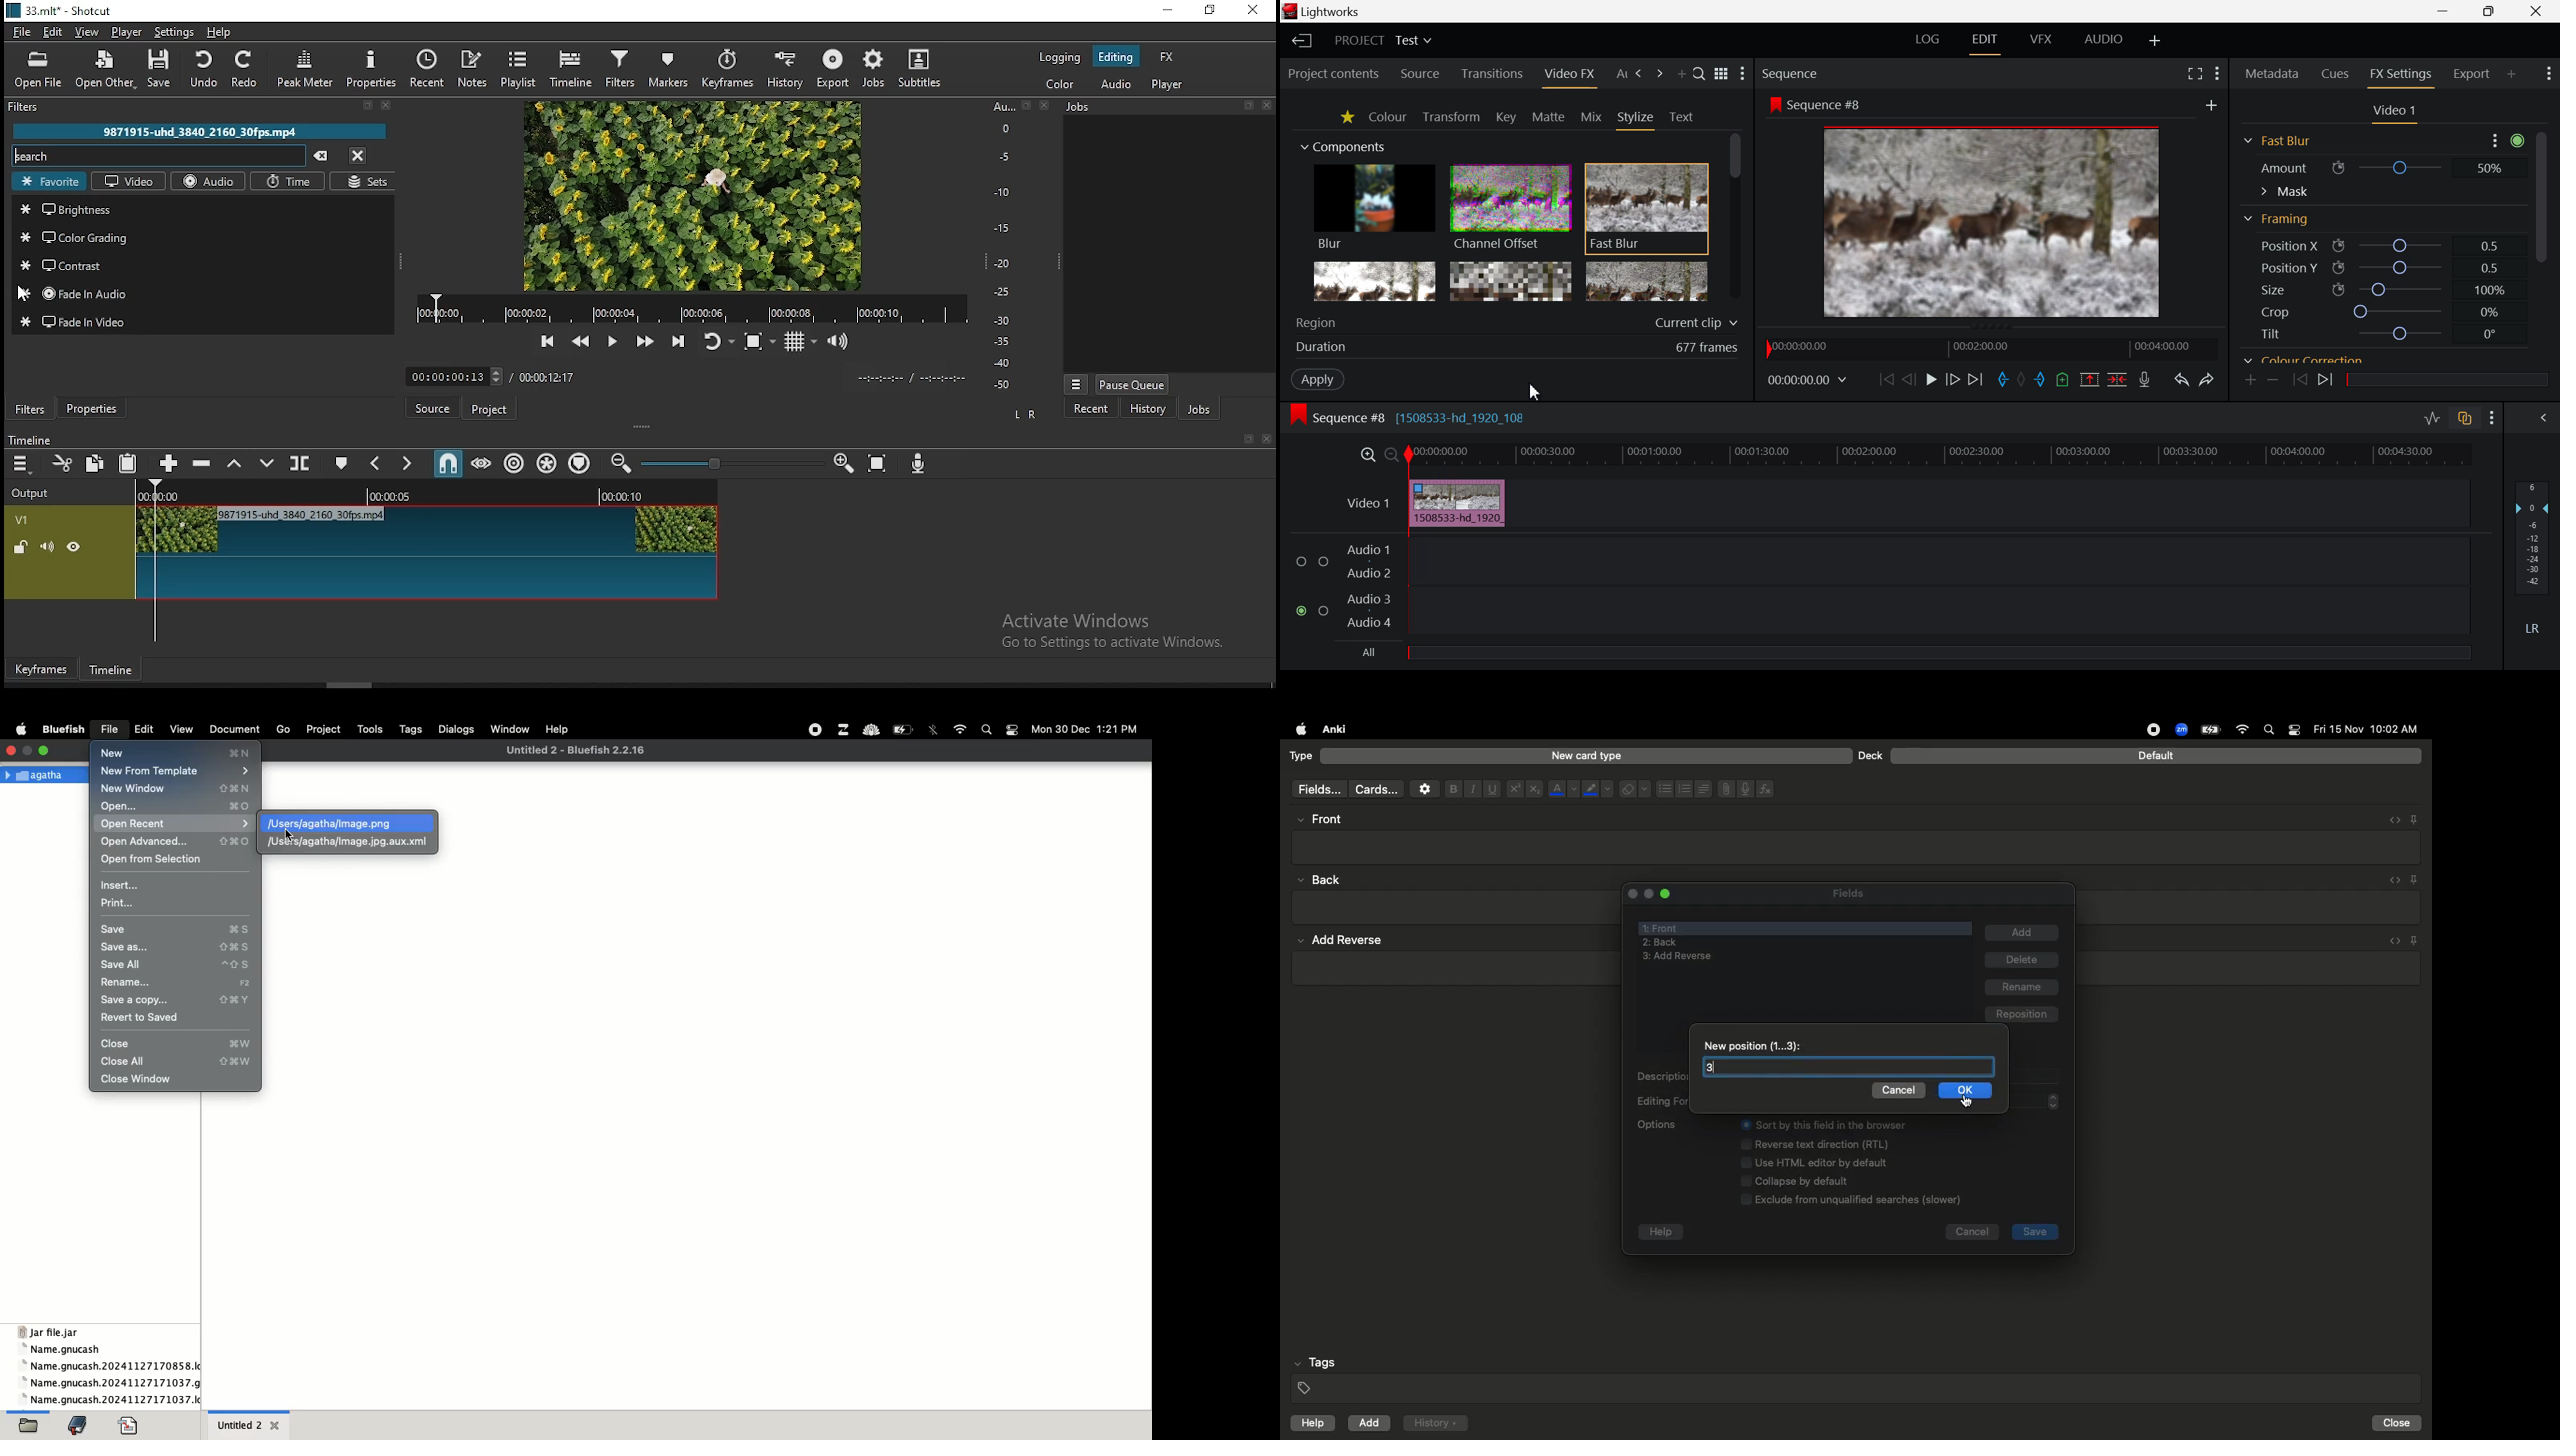 This screenshot has height=1456, width=2576. What do you see at coordinates (1370, 1423) in the screenshot?
I see `Add` at bounding box center [1370, 1423].